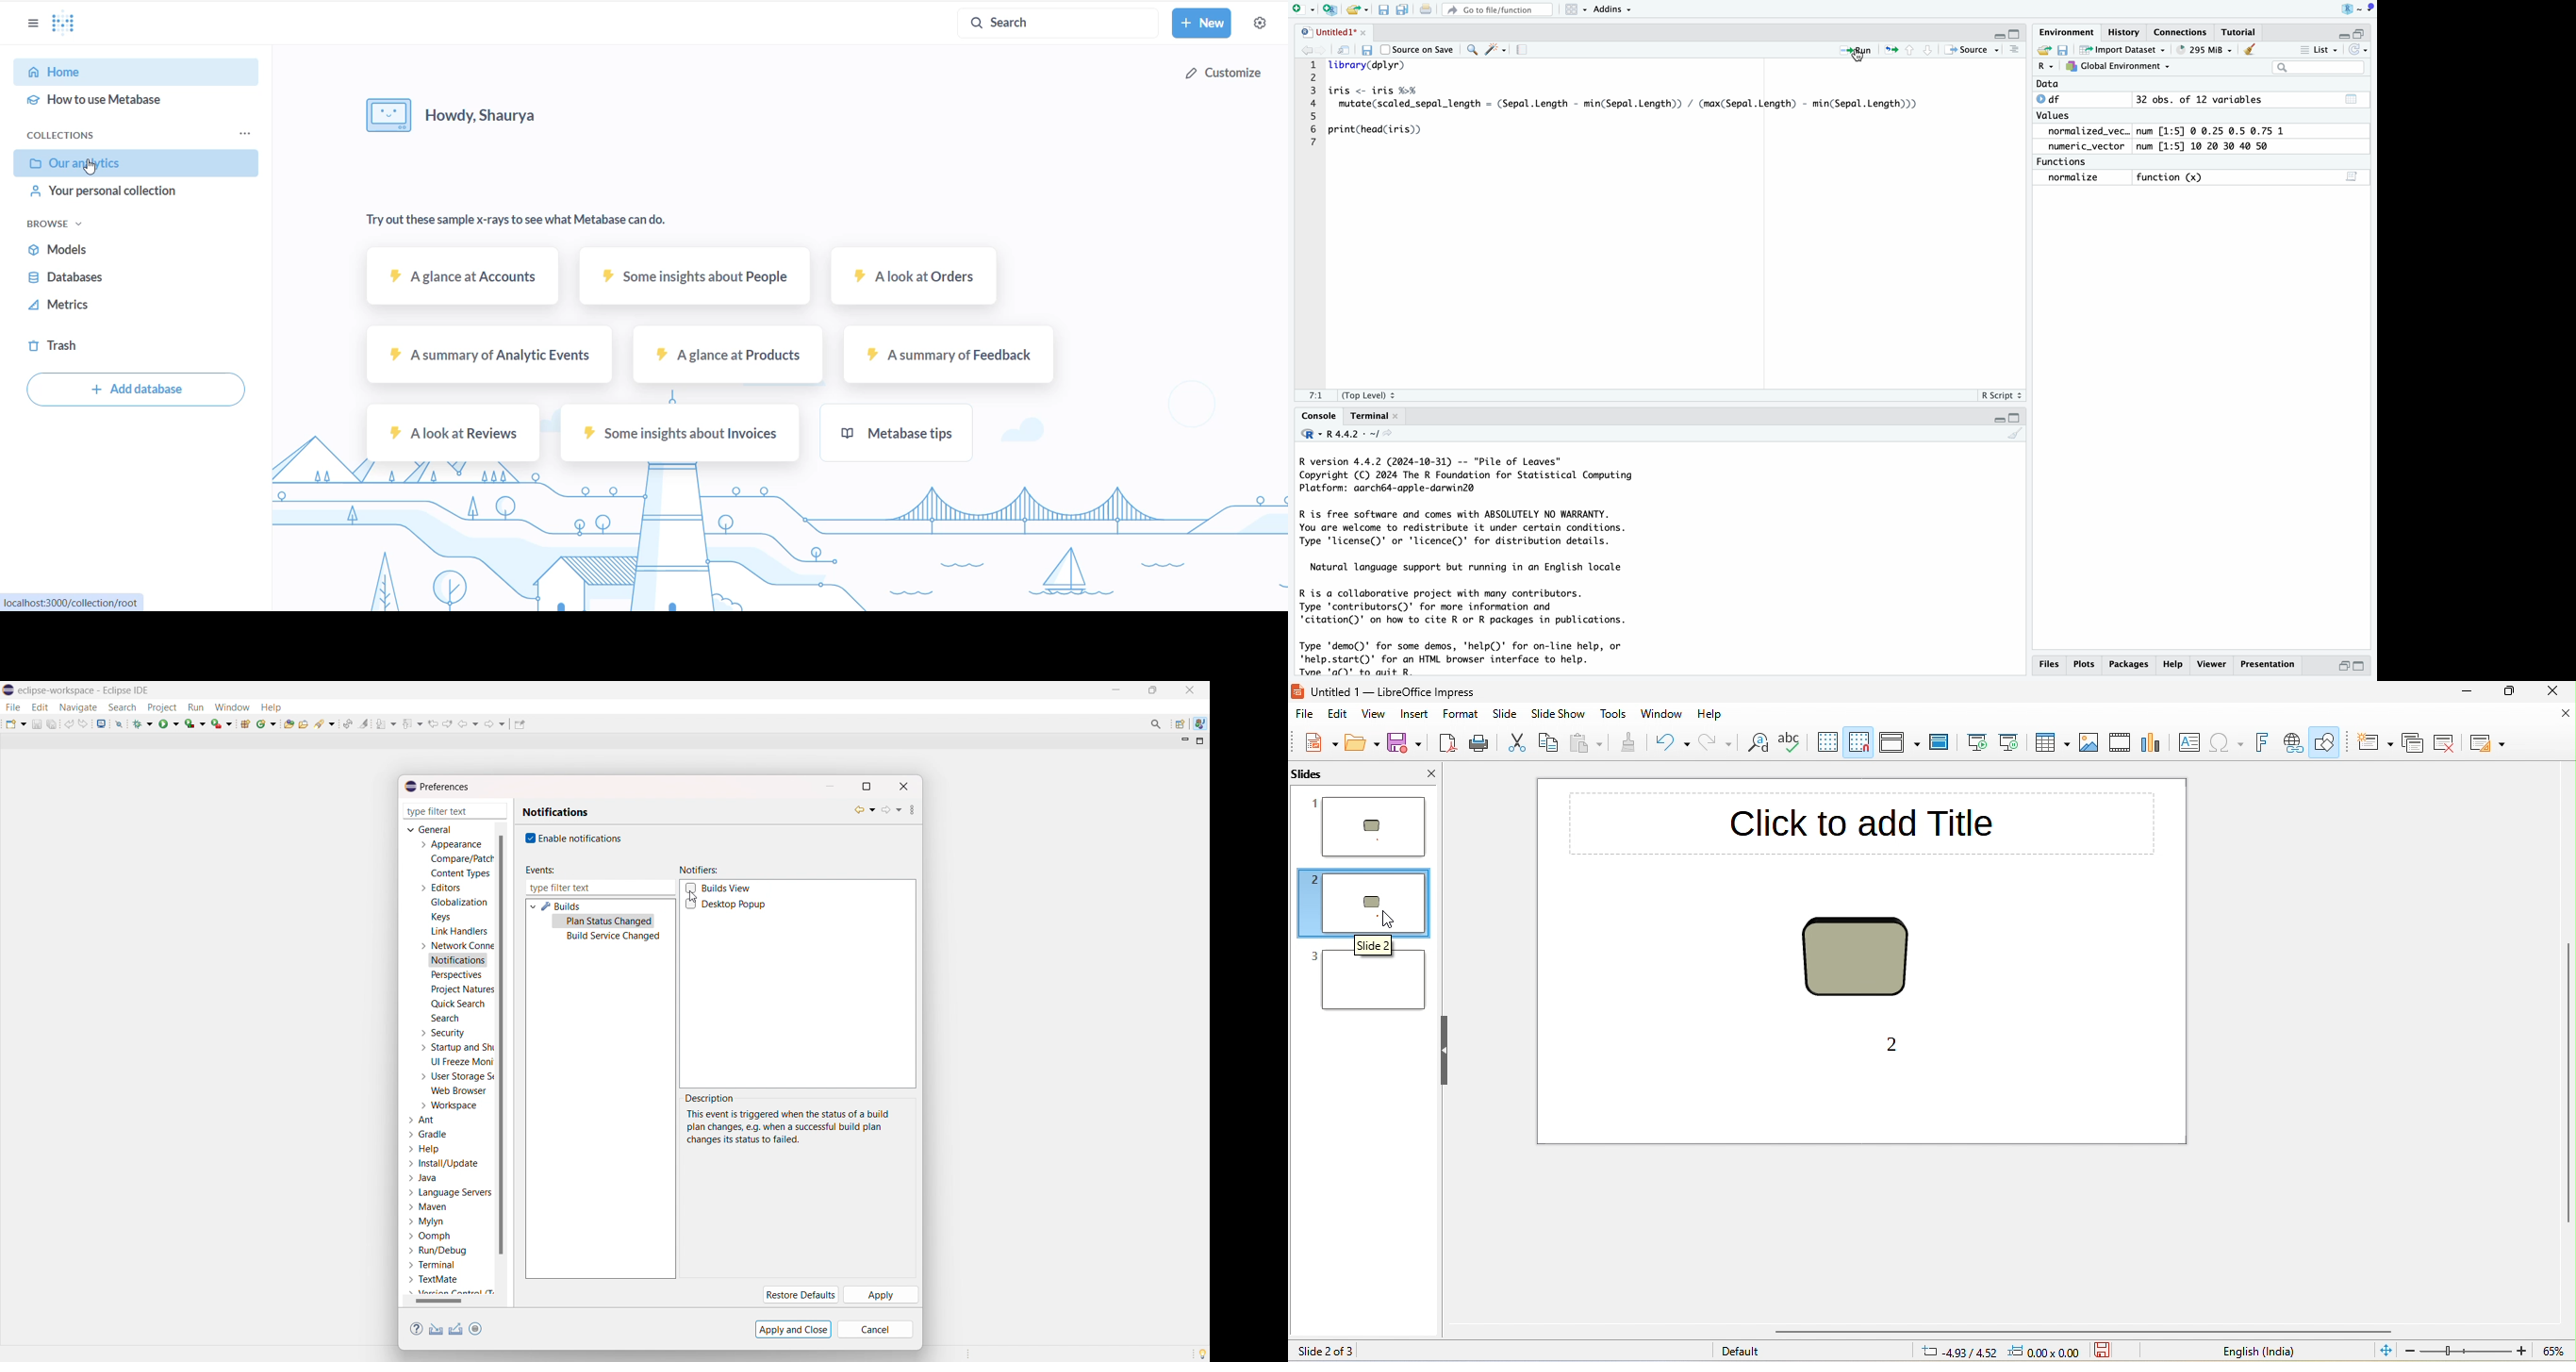  What do you see at coordinates (1557, 715) in the screenshot?
I see `slide show` at bounding box center [1557, 715].